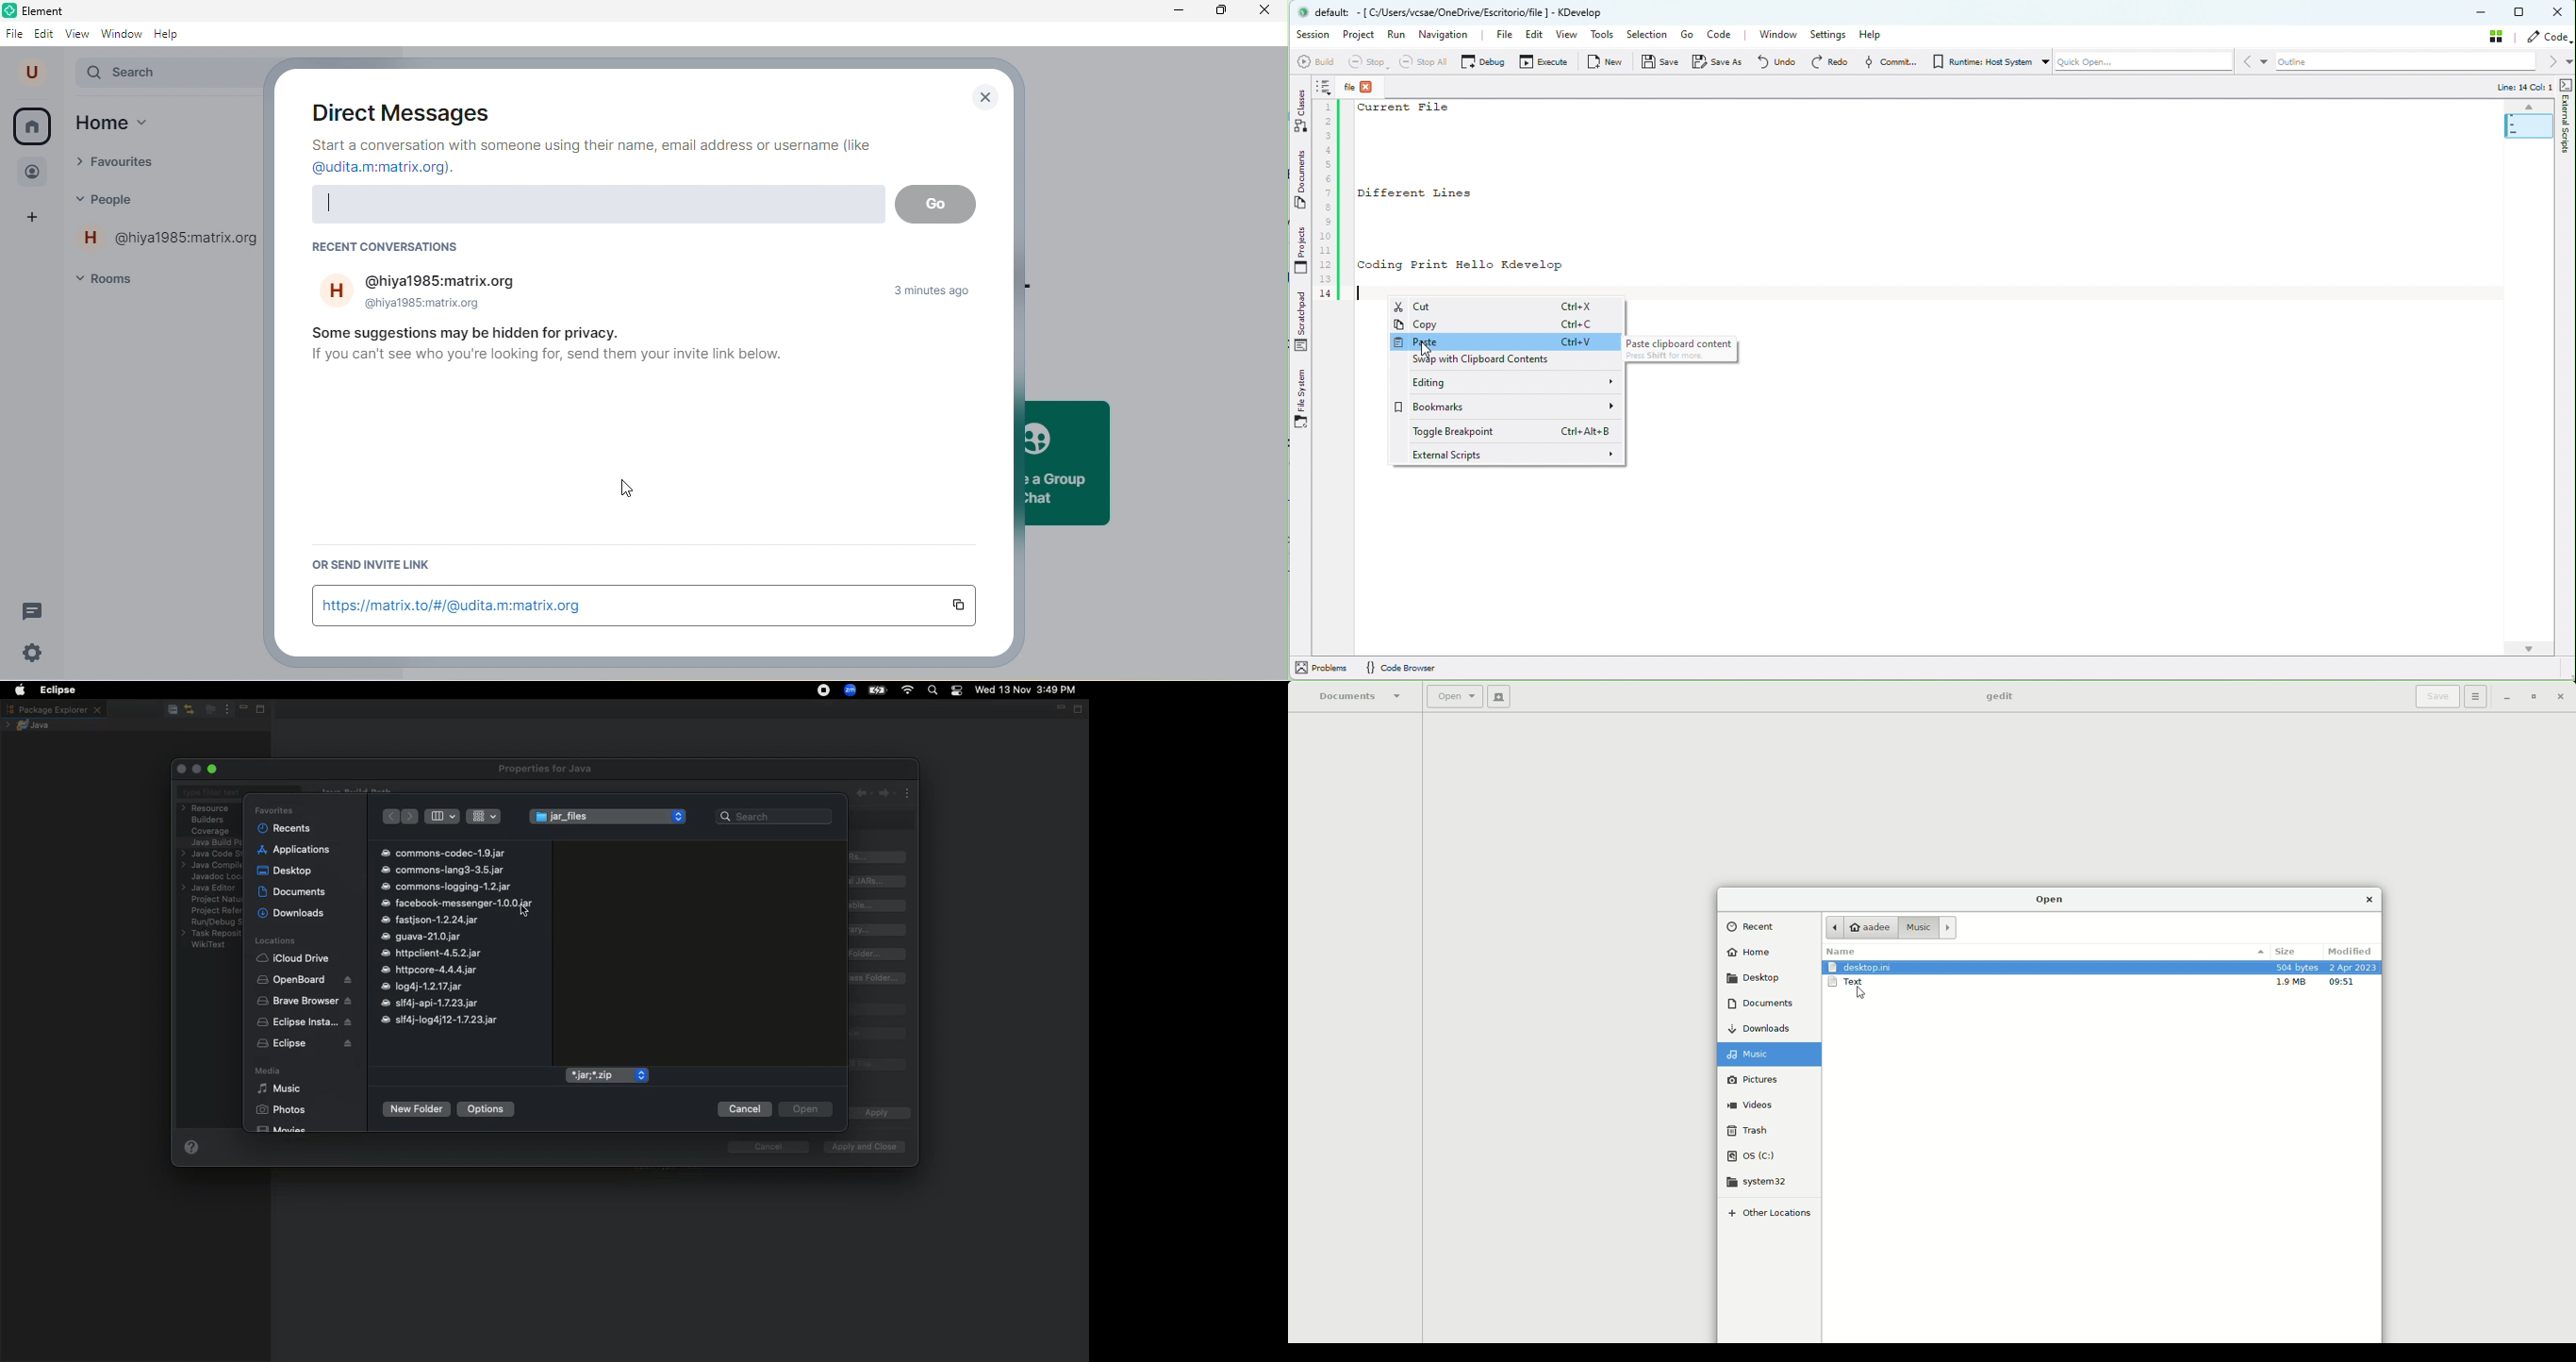  I want to click on RuryDebug, so click(216, 924).